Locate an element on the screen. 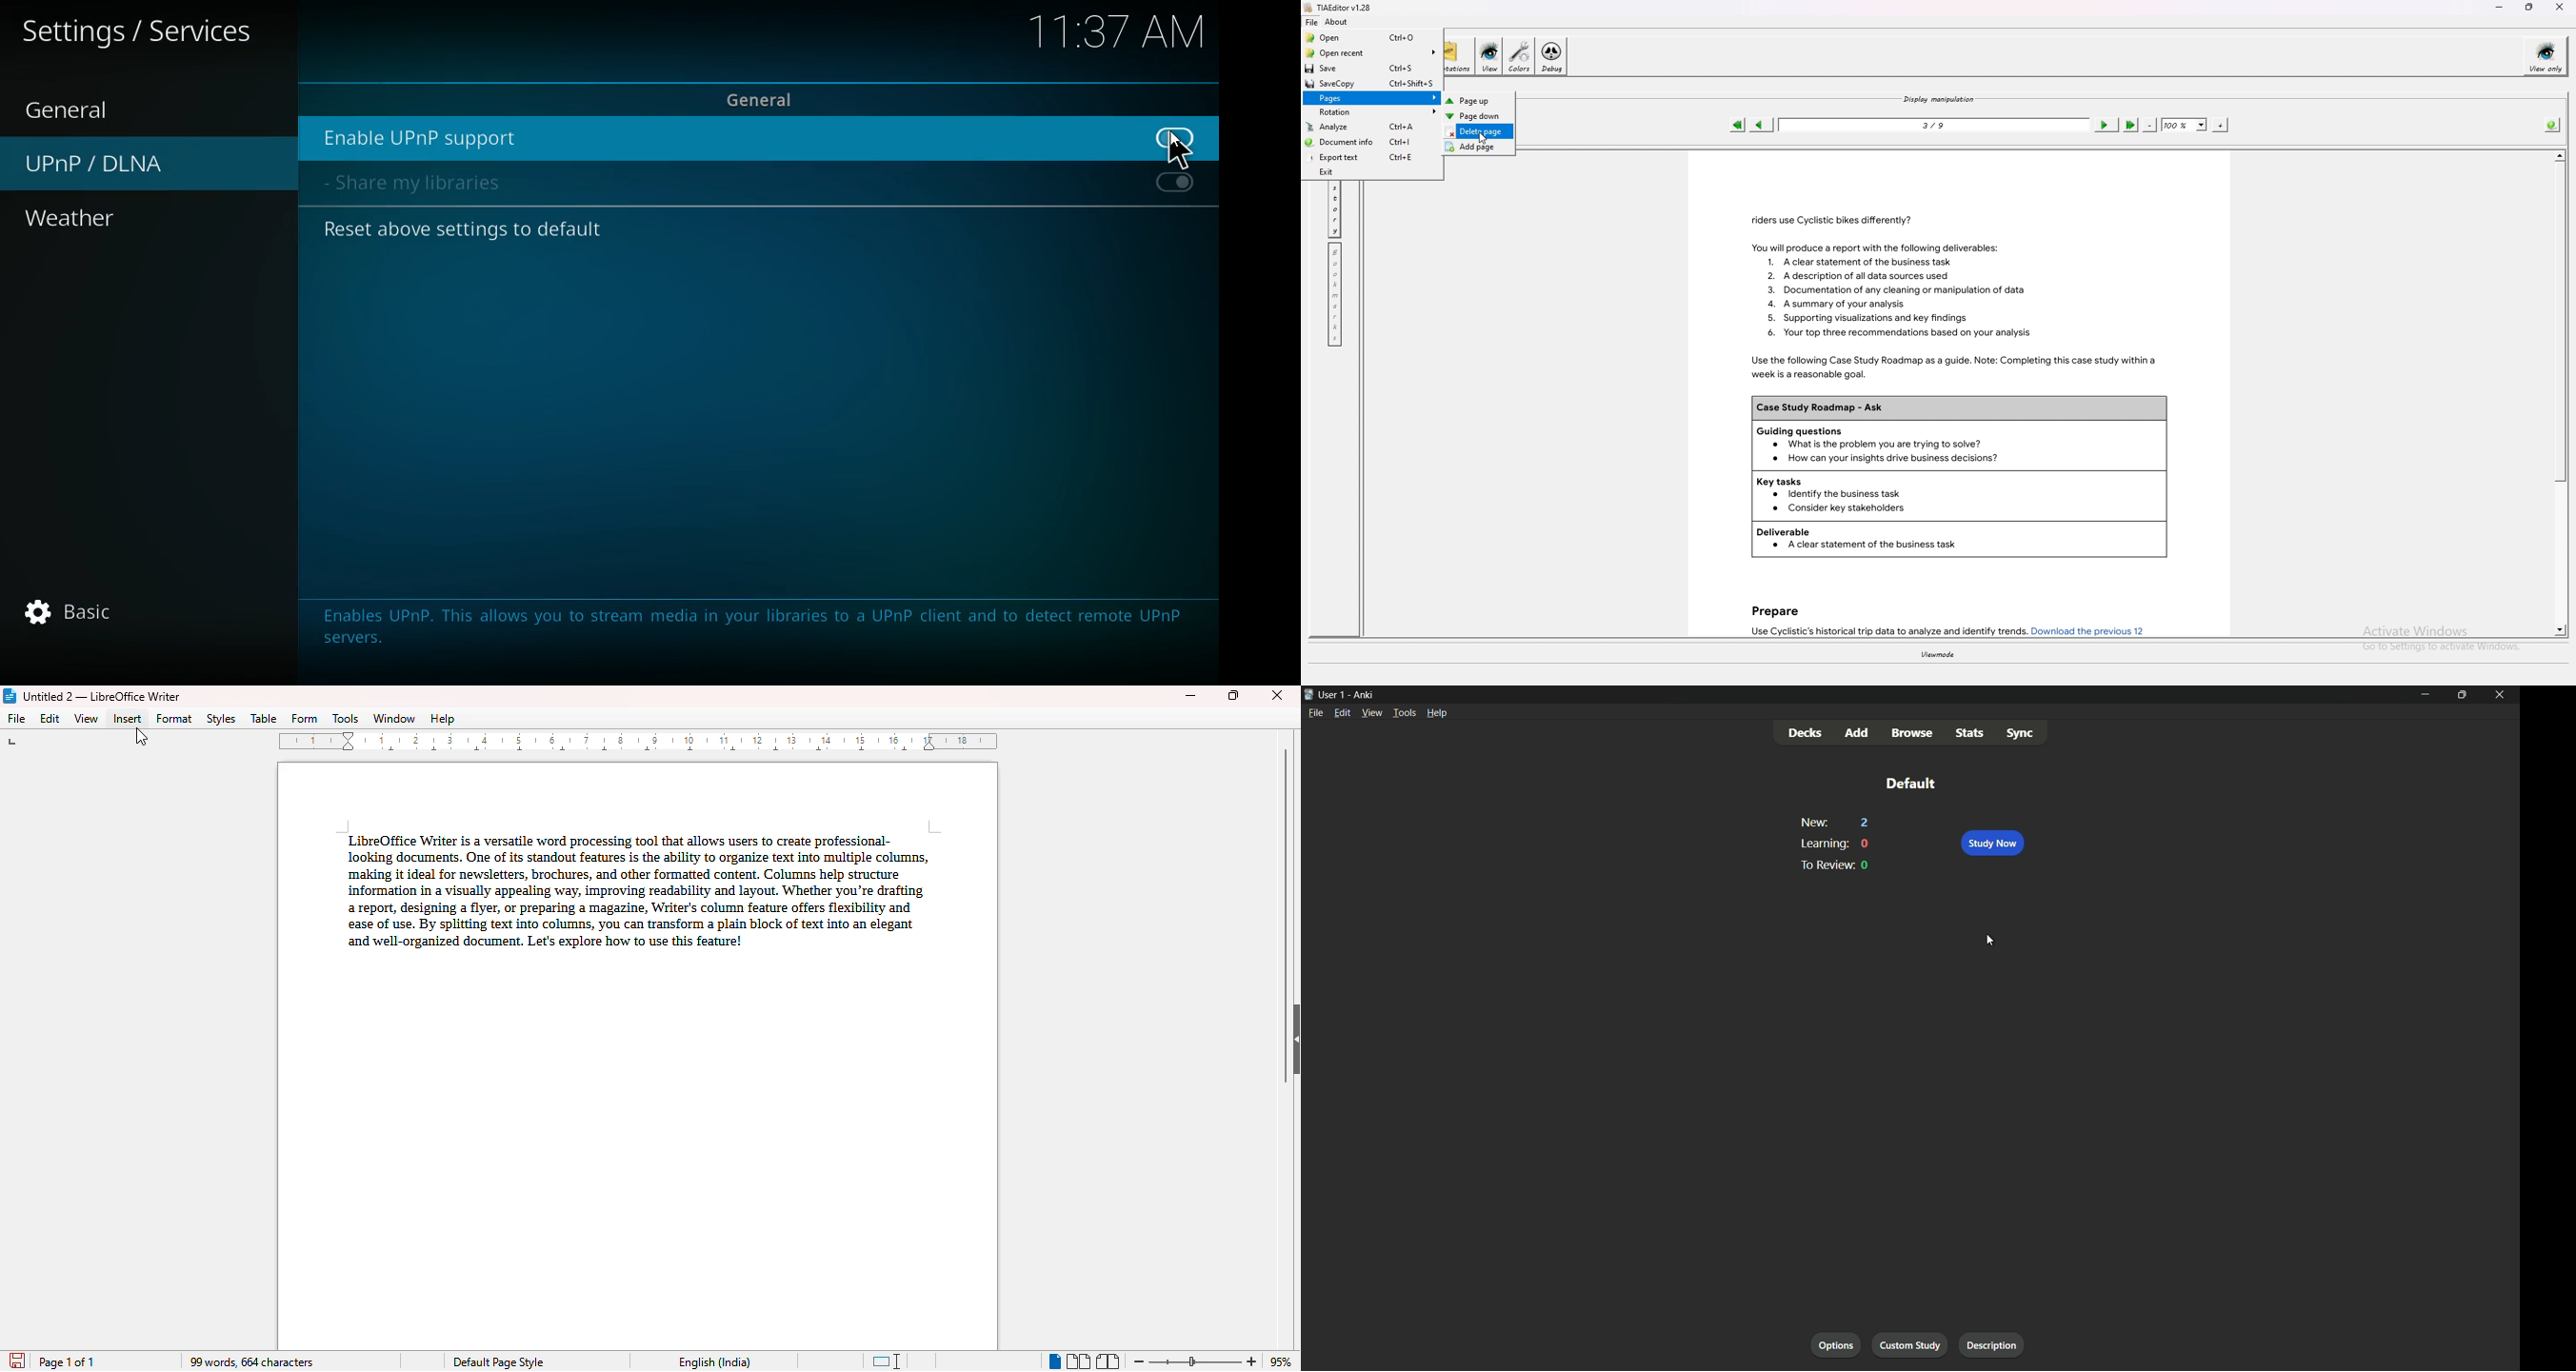  to preview is located at coordinates (1825, 866).